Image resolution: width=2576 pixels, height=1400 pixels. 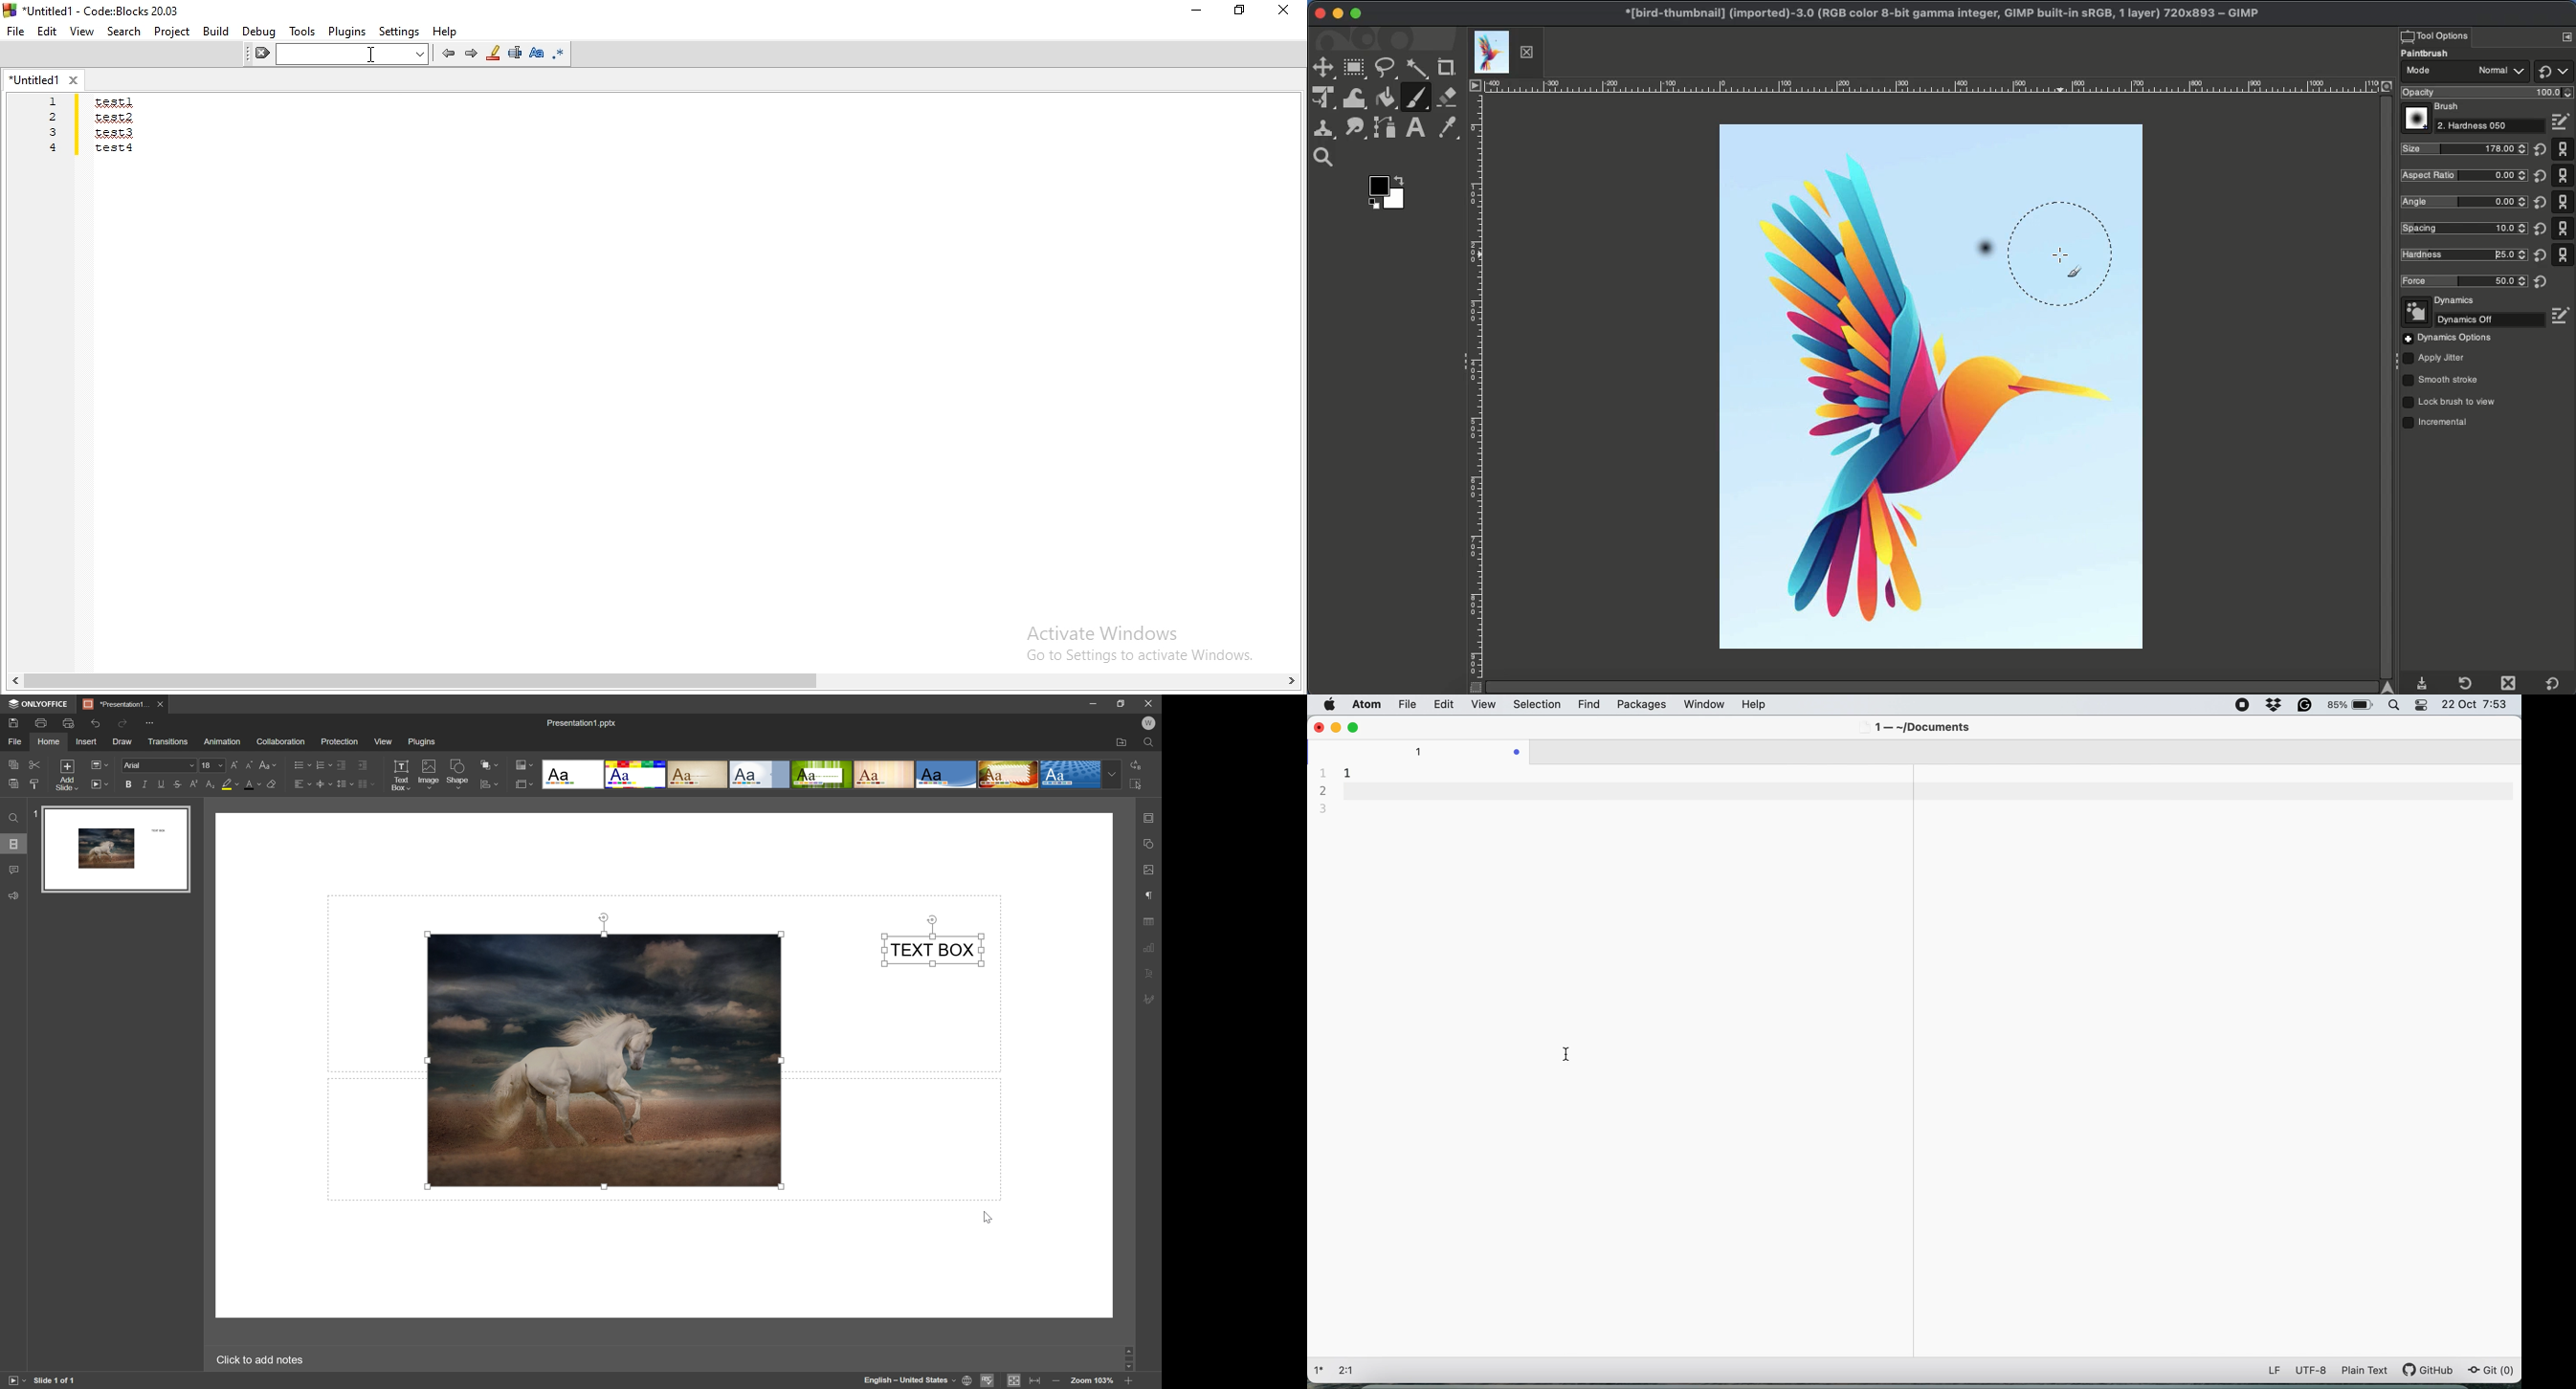 I want to click on font, so click(x=158, y=764).